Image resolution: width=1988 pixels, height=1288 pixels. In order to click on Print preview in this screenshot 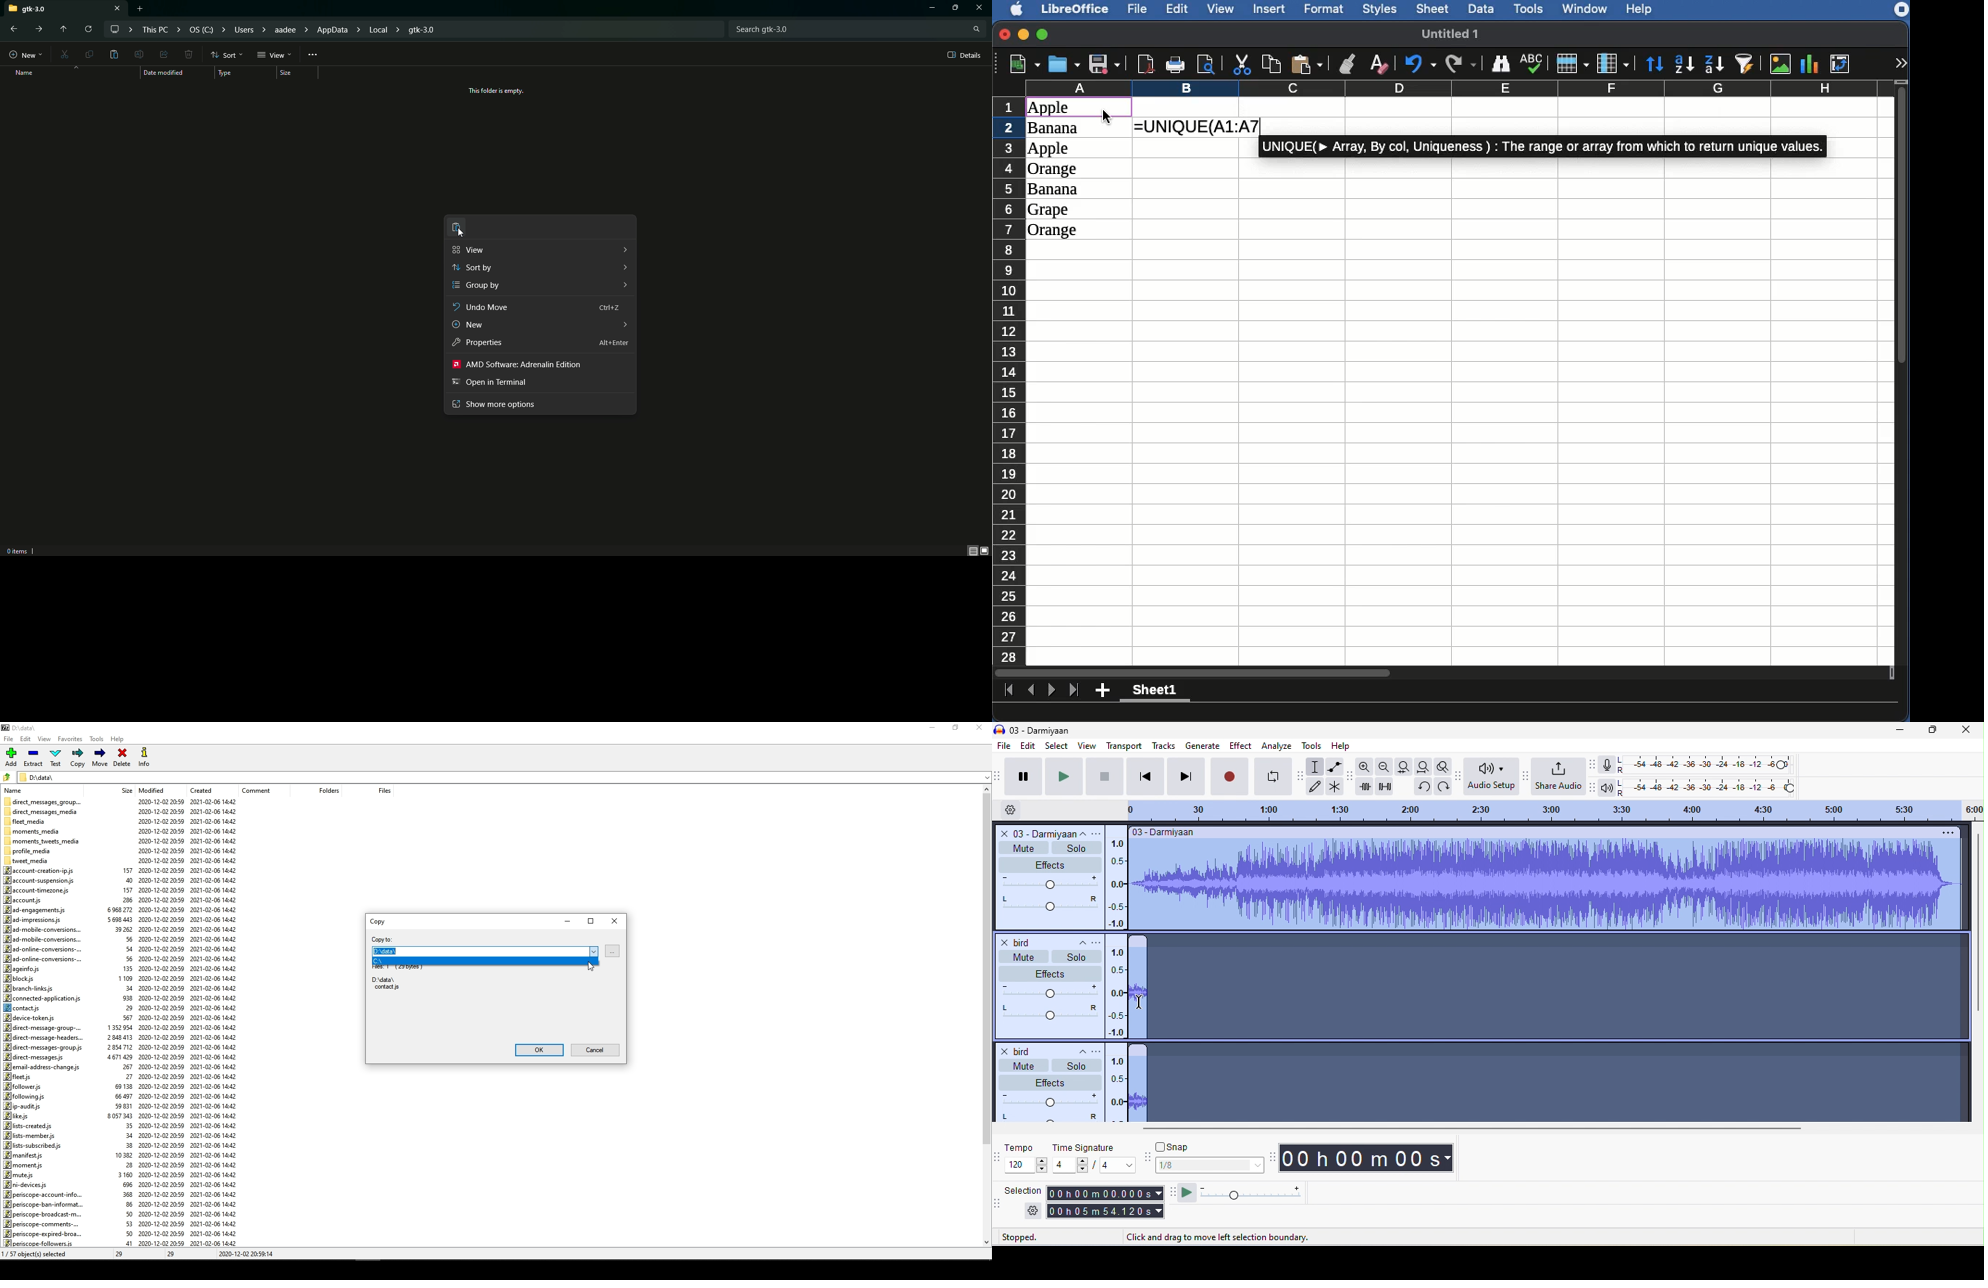, I will do `click(1207, 64)`.